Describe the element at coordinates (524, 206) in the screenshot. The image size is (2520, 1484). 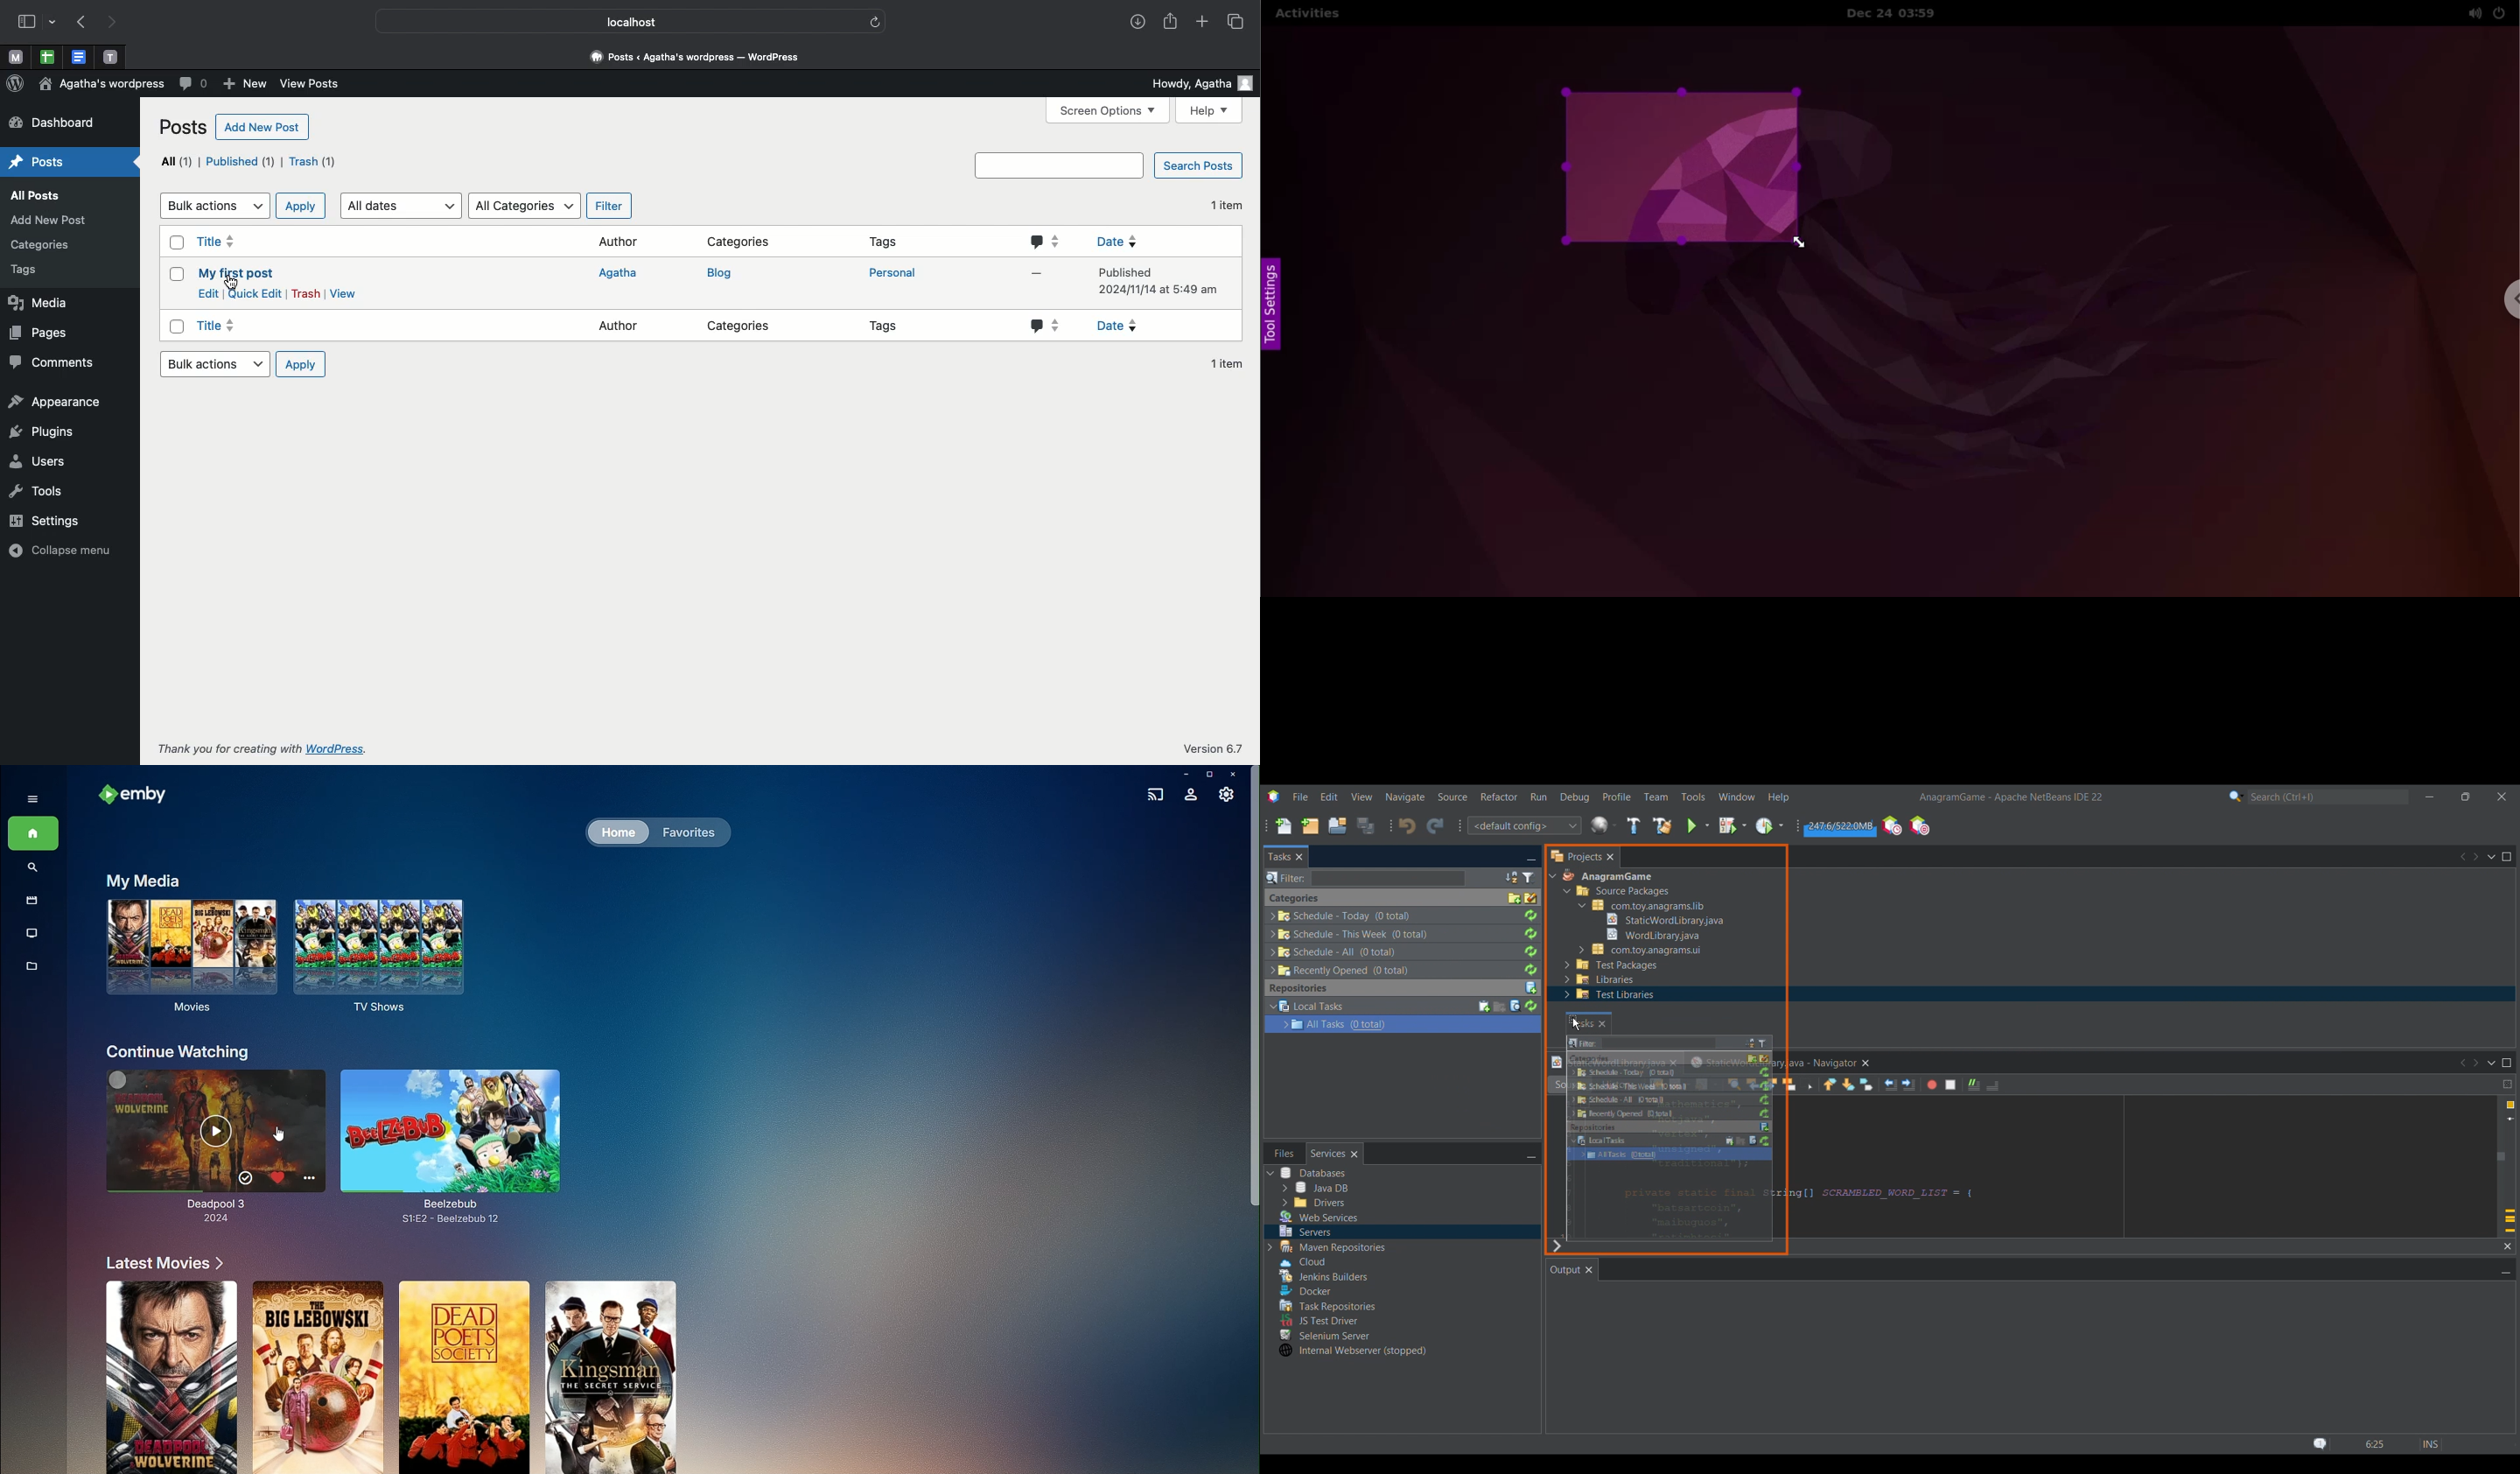
I see `All categories` at that location.